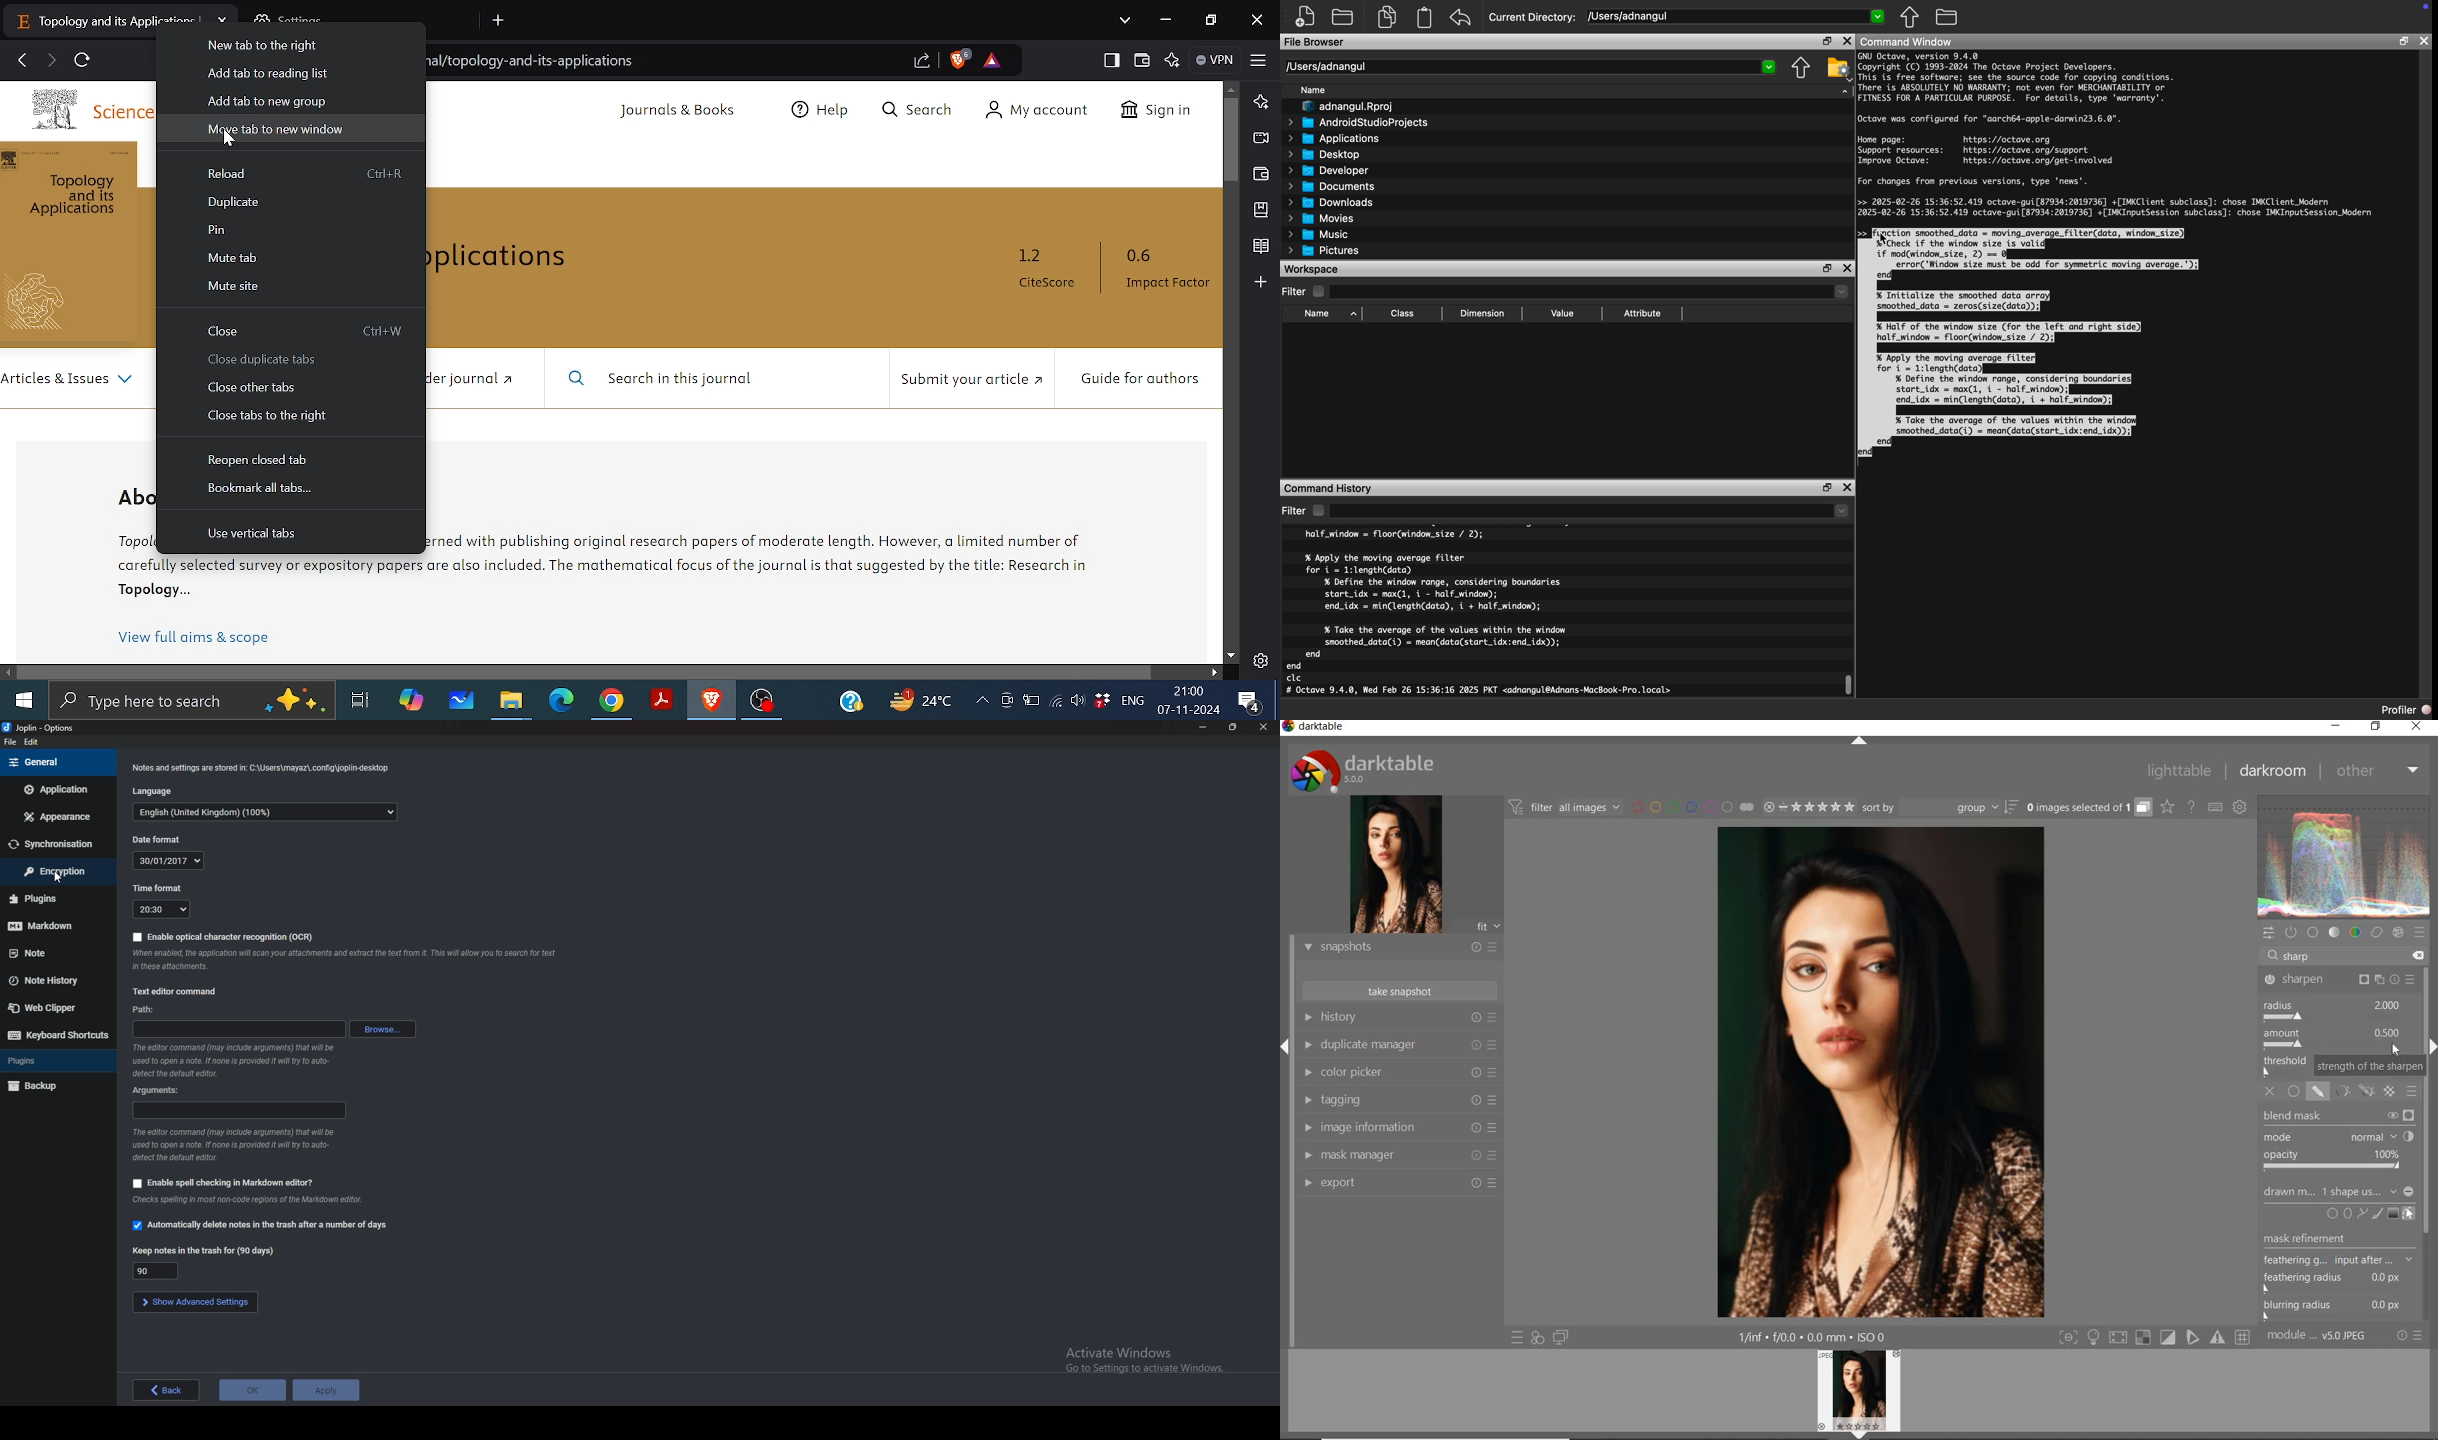 The height and width of the screenshot is (1456, 2464). What do you see at coordinates (1260, 136) in the screenshot?
I see `` at bounding box center [1260, 136].